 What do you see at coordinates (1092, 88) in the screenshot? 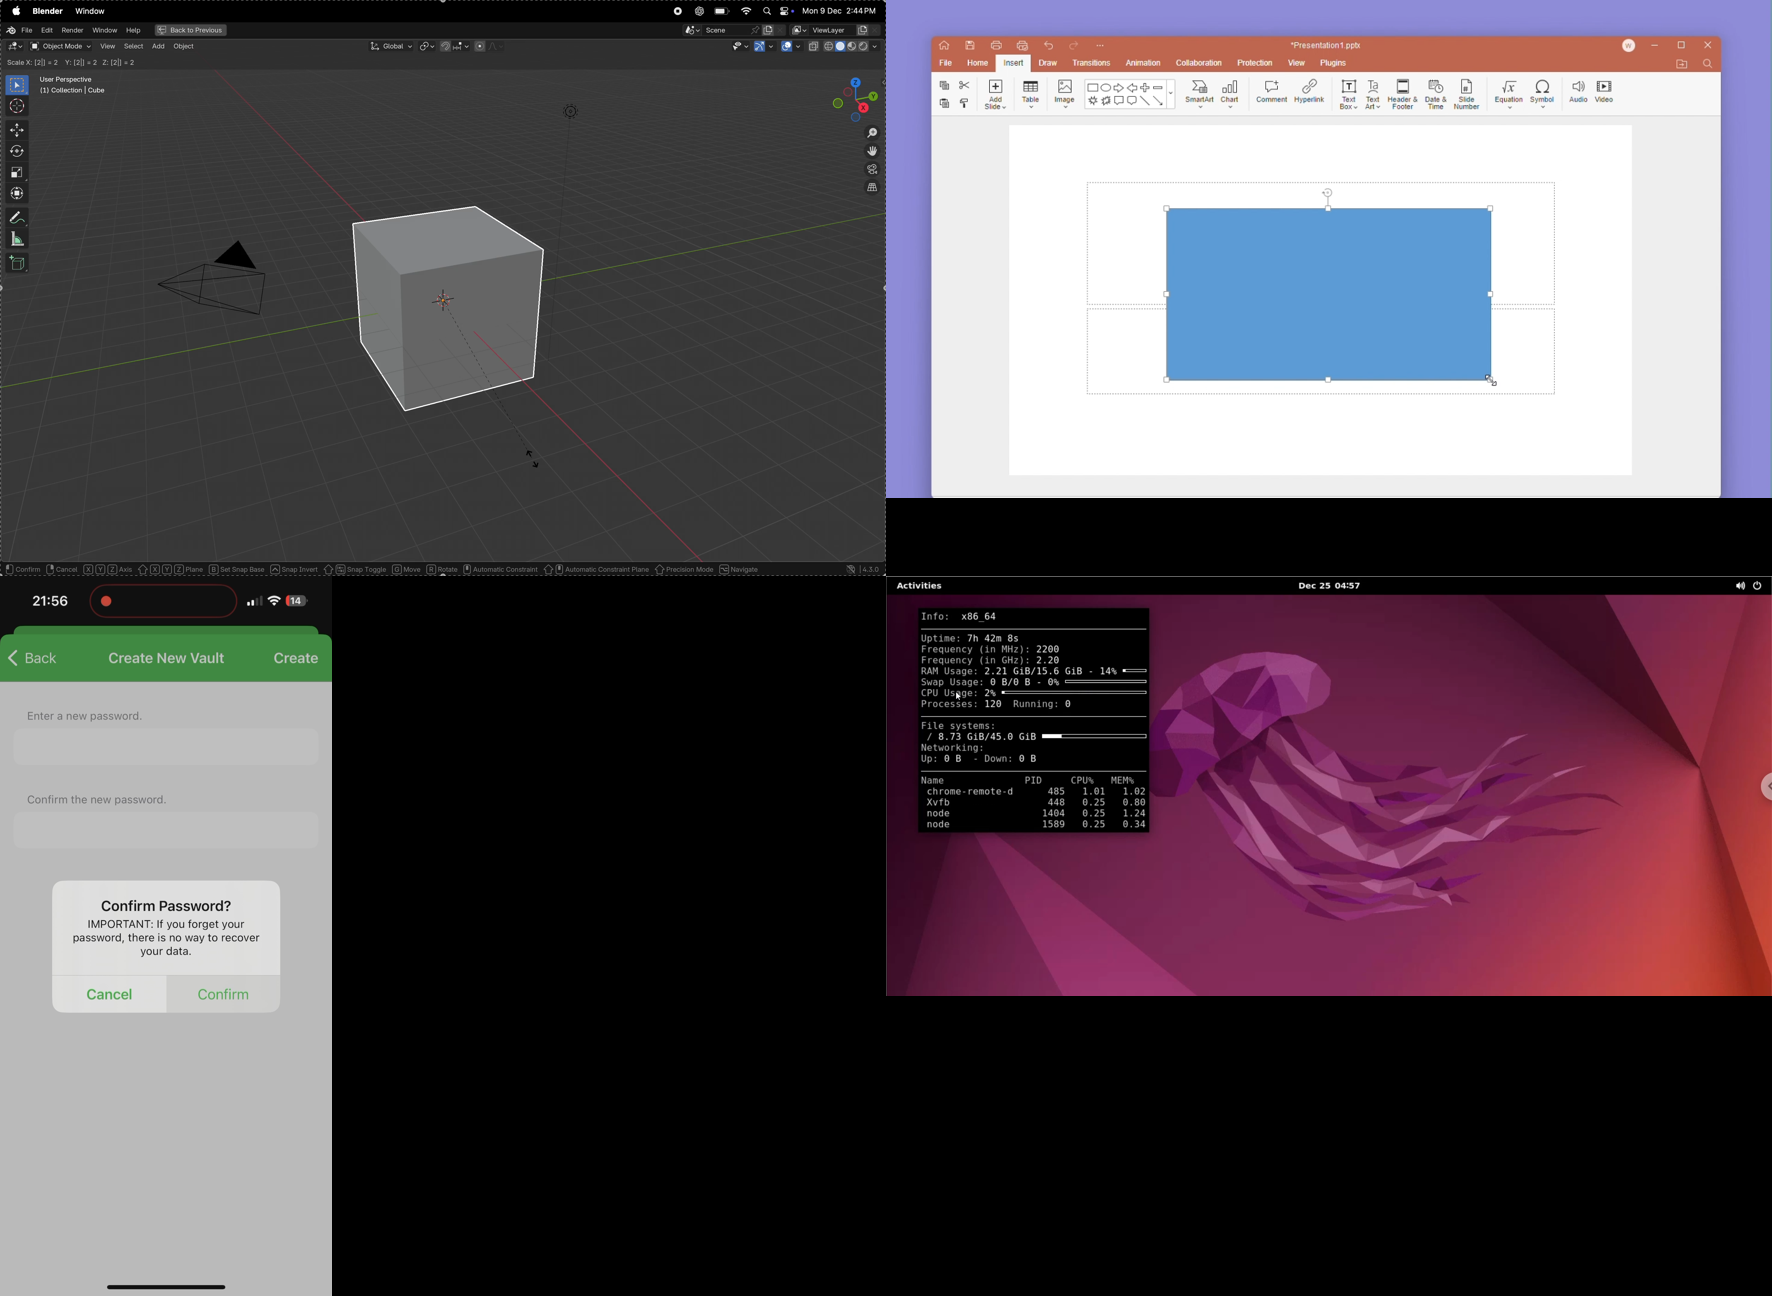
I see `rectangle shape` at bounding box center [1092, 88].